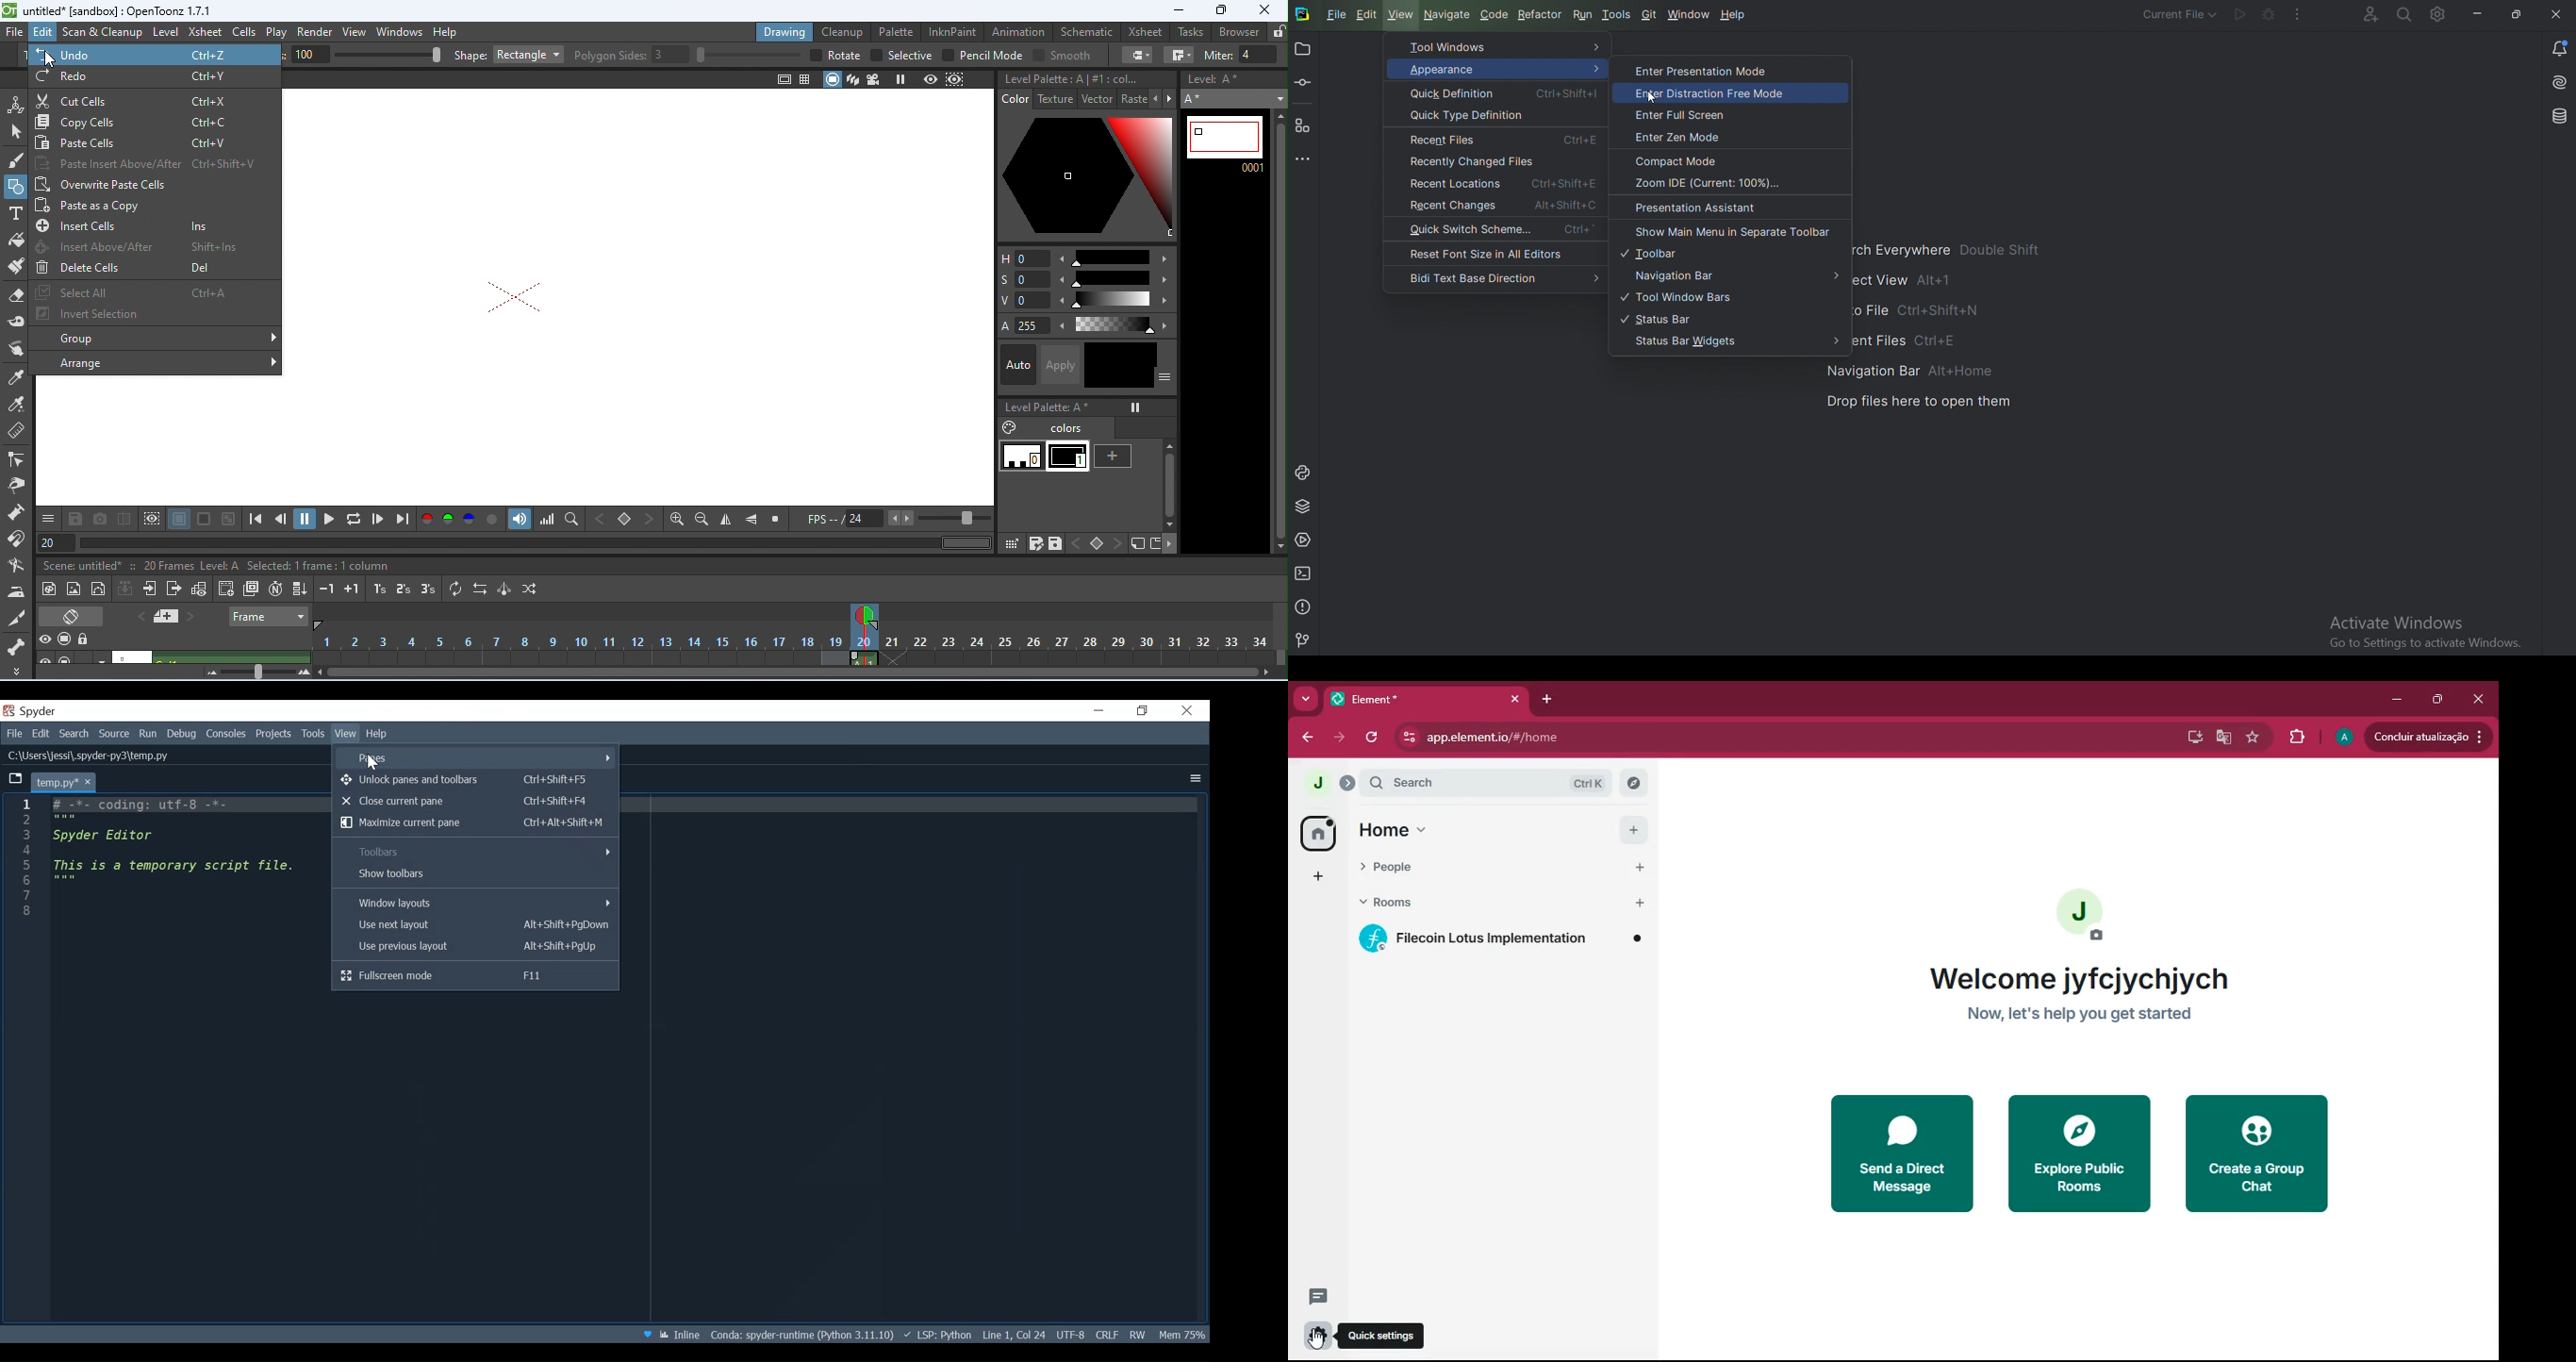 The width and height of the screenshot is (2576, 1372). I want to click on Structure, so click(1303, 126).